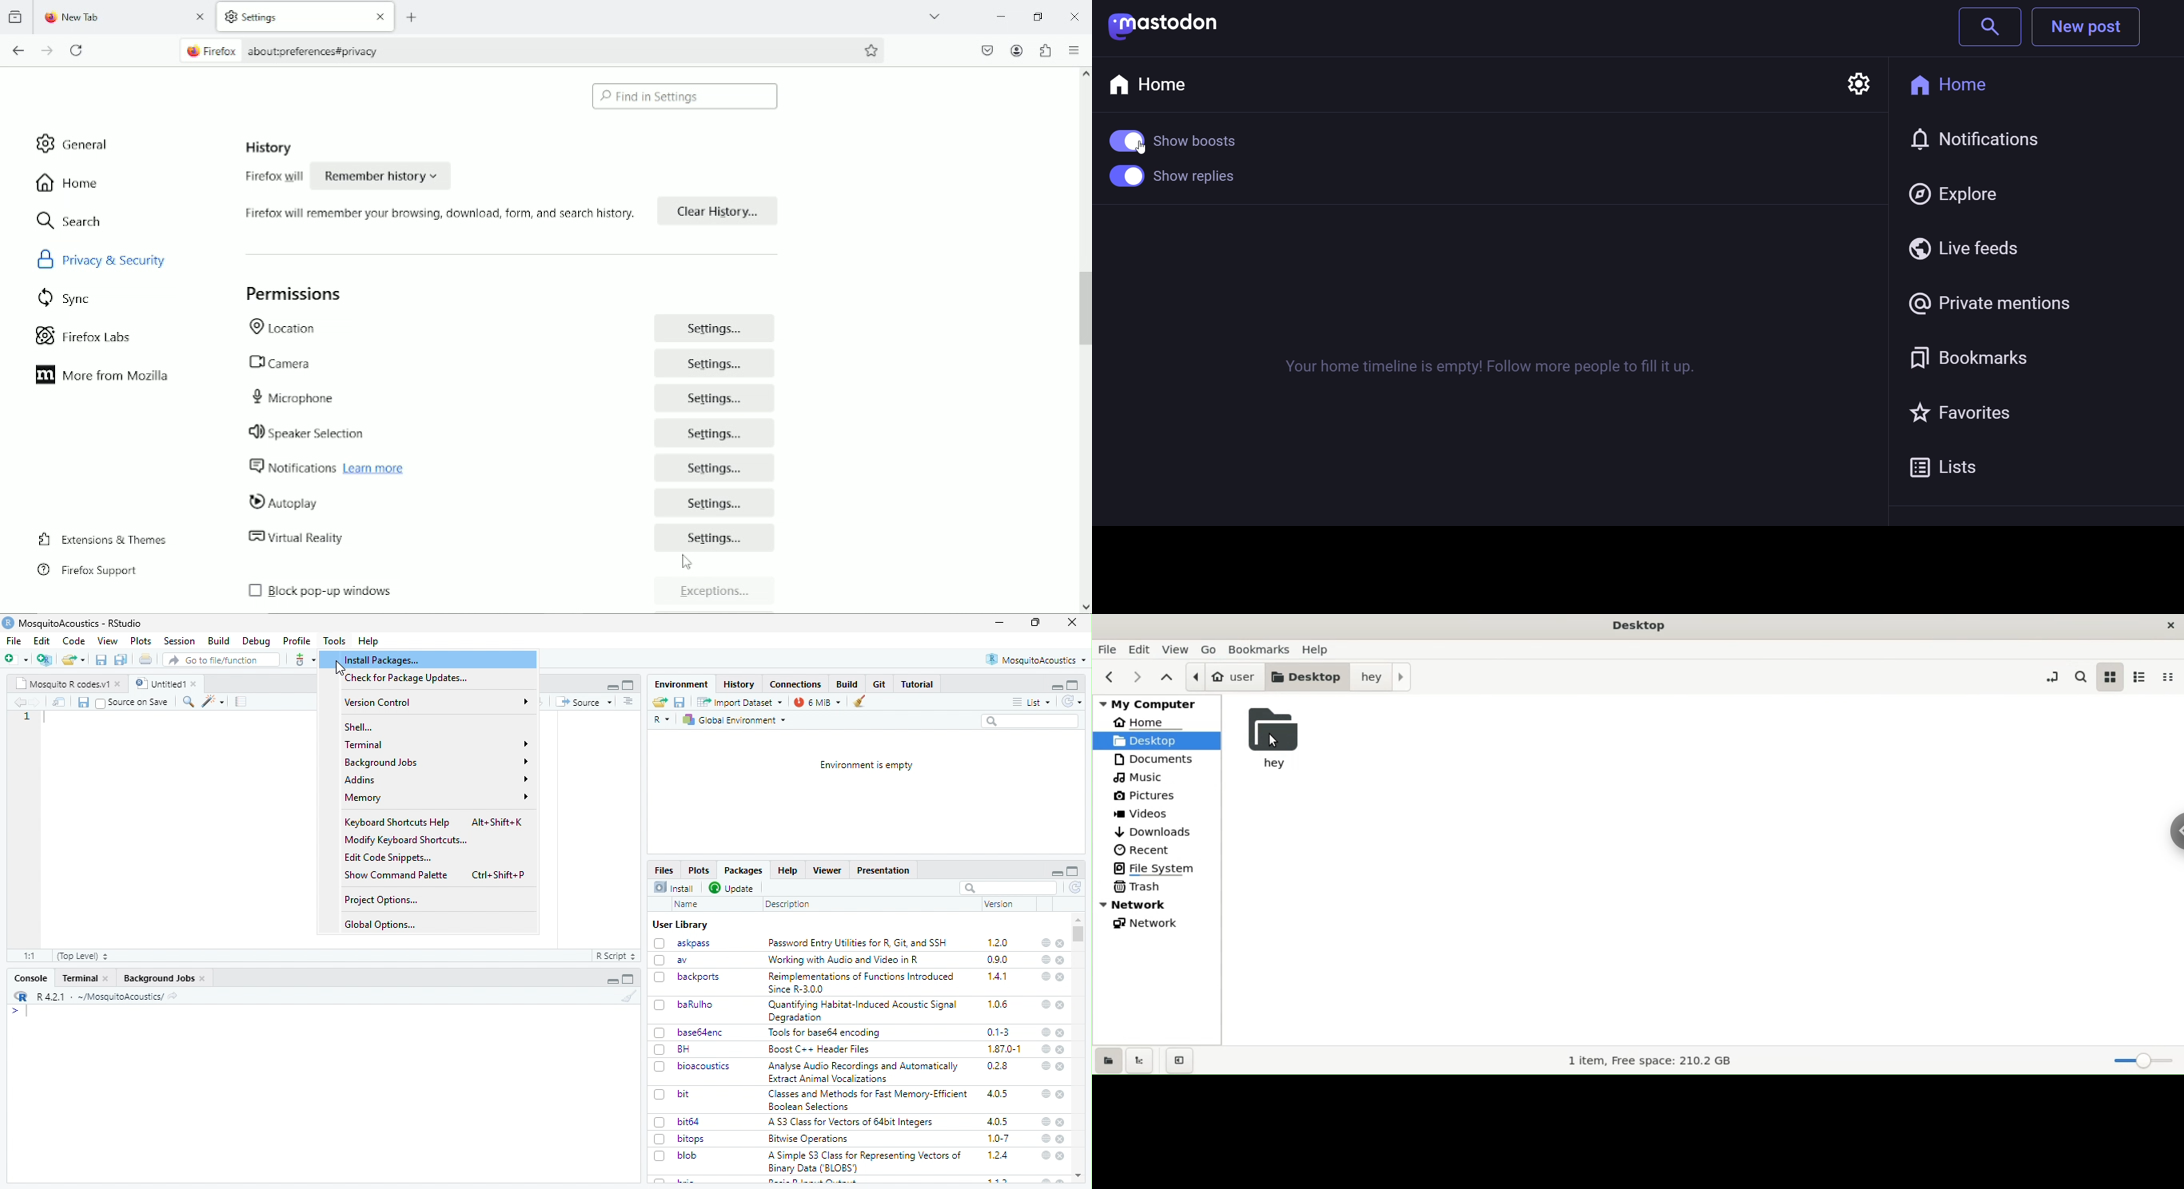  What do you see at coordinates (389, 858) in the screenshot?
I see `Edit Code Snippets...` at bounding box center [389, 858].